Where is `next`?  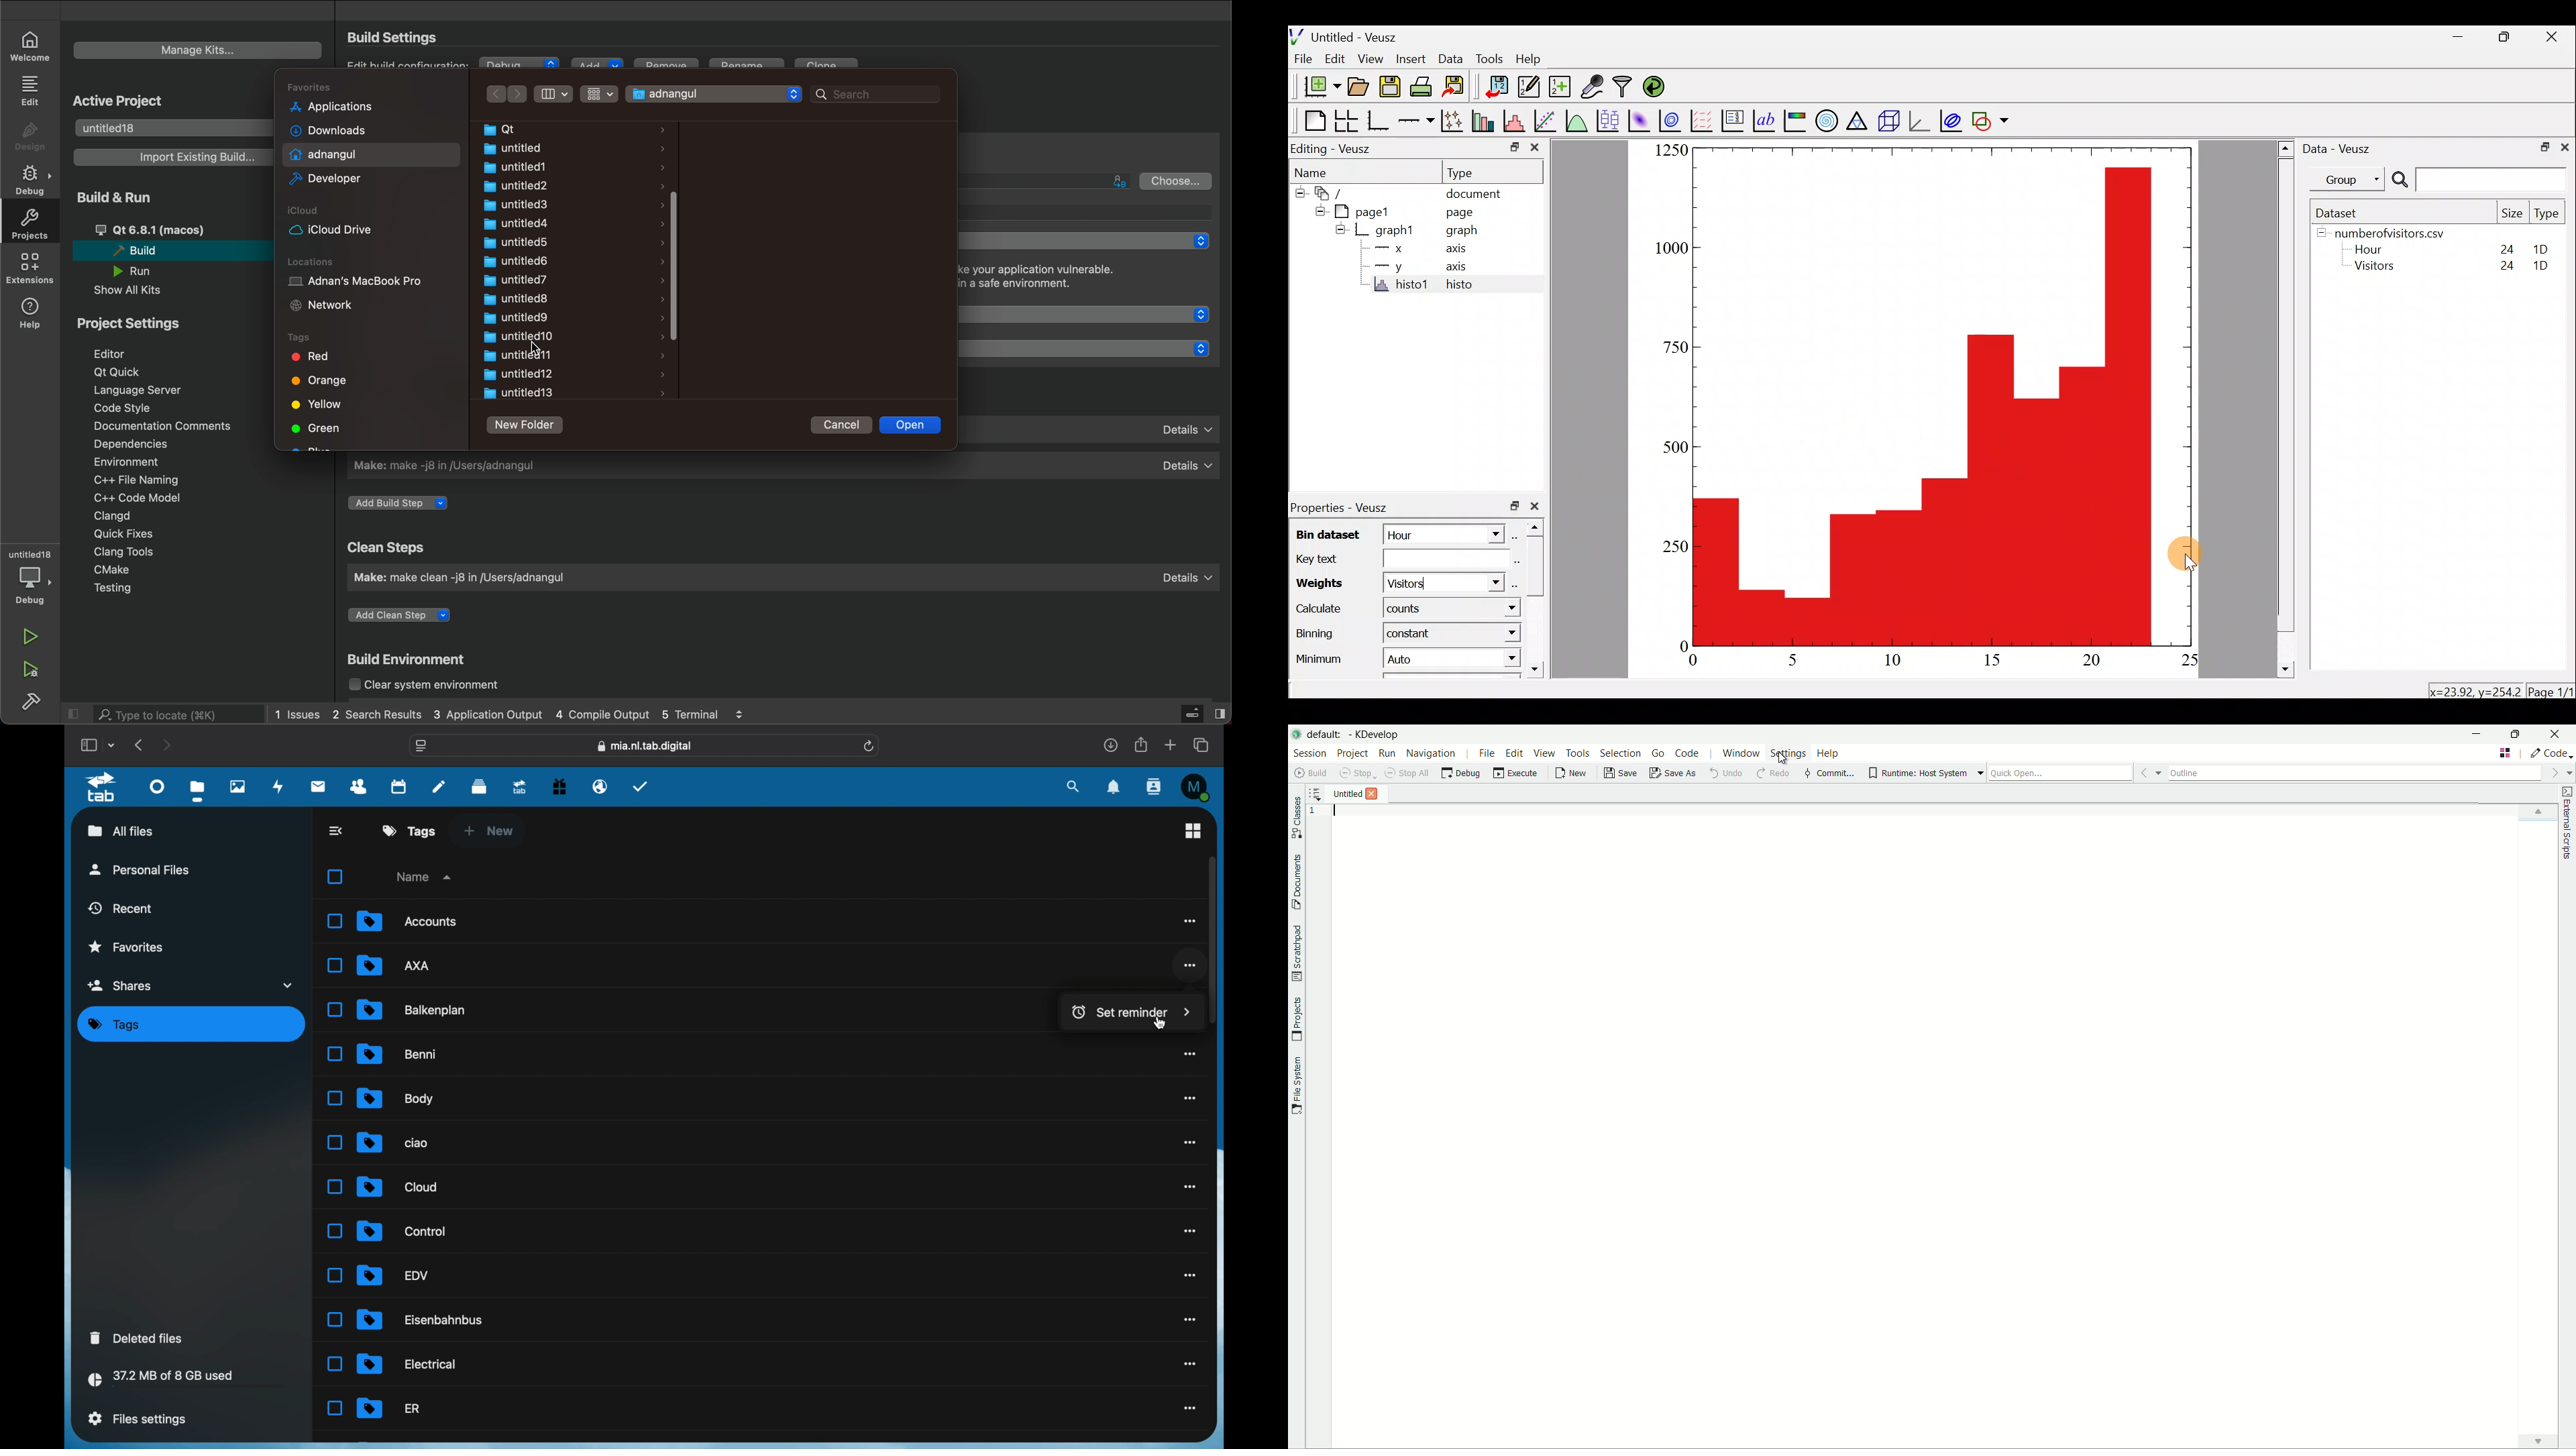
next is located at coordinates (168, 745).